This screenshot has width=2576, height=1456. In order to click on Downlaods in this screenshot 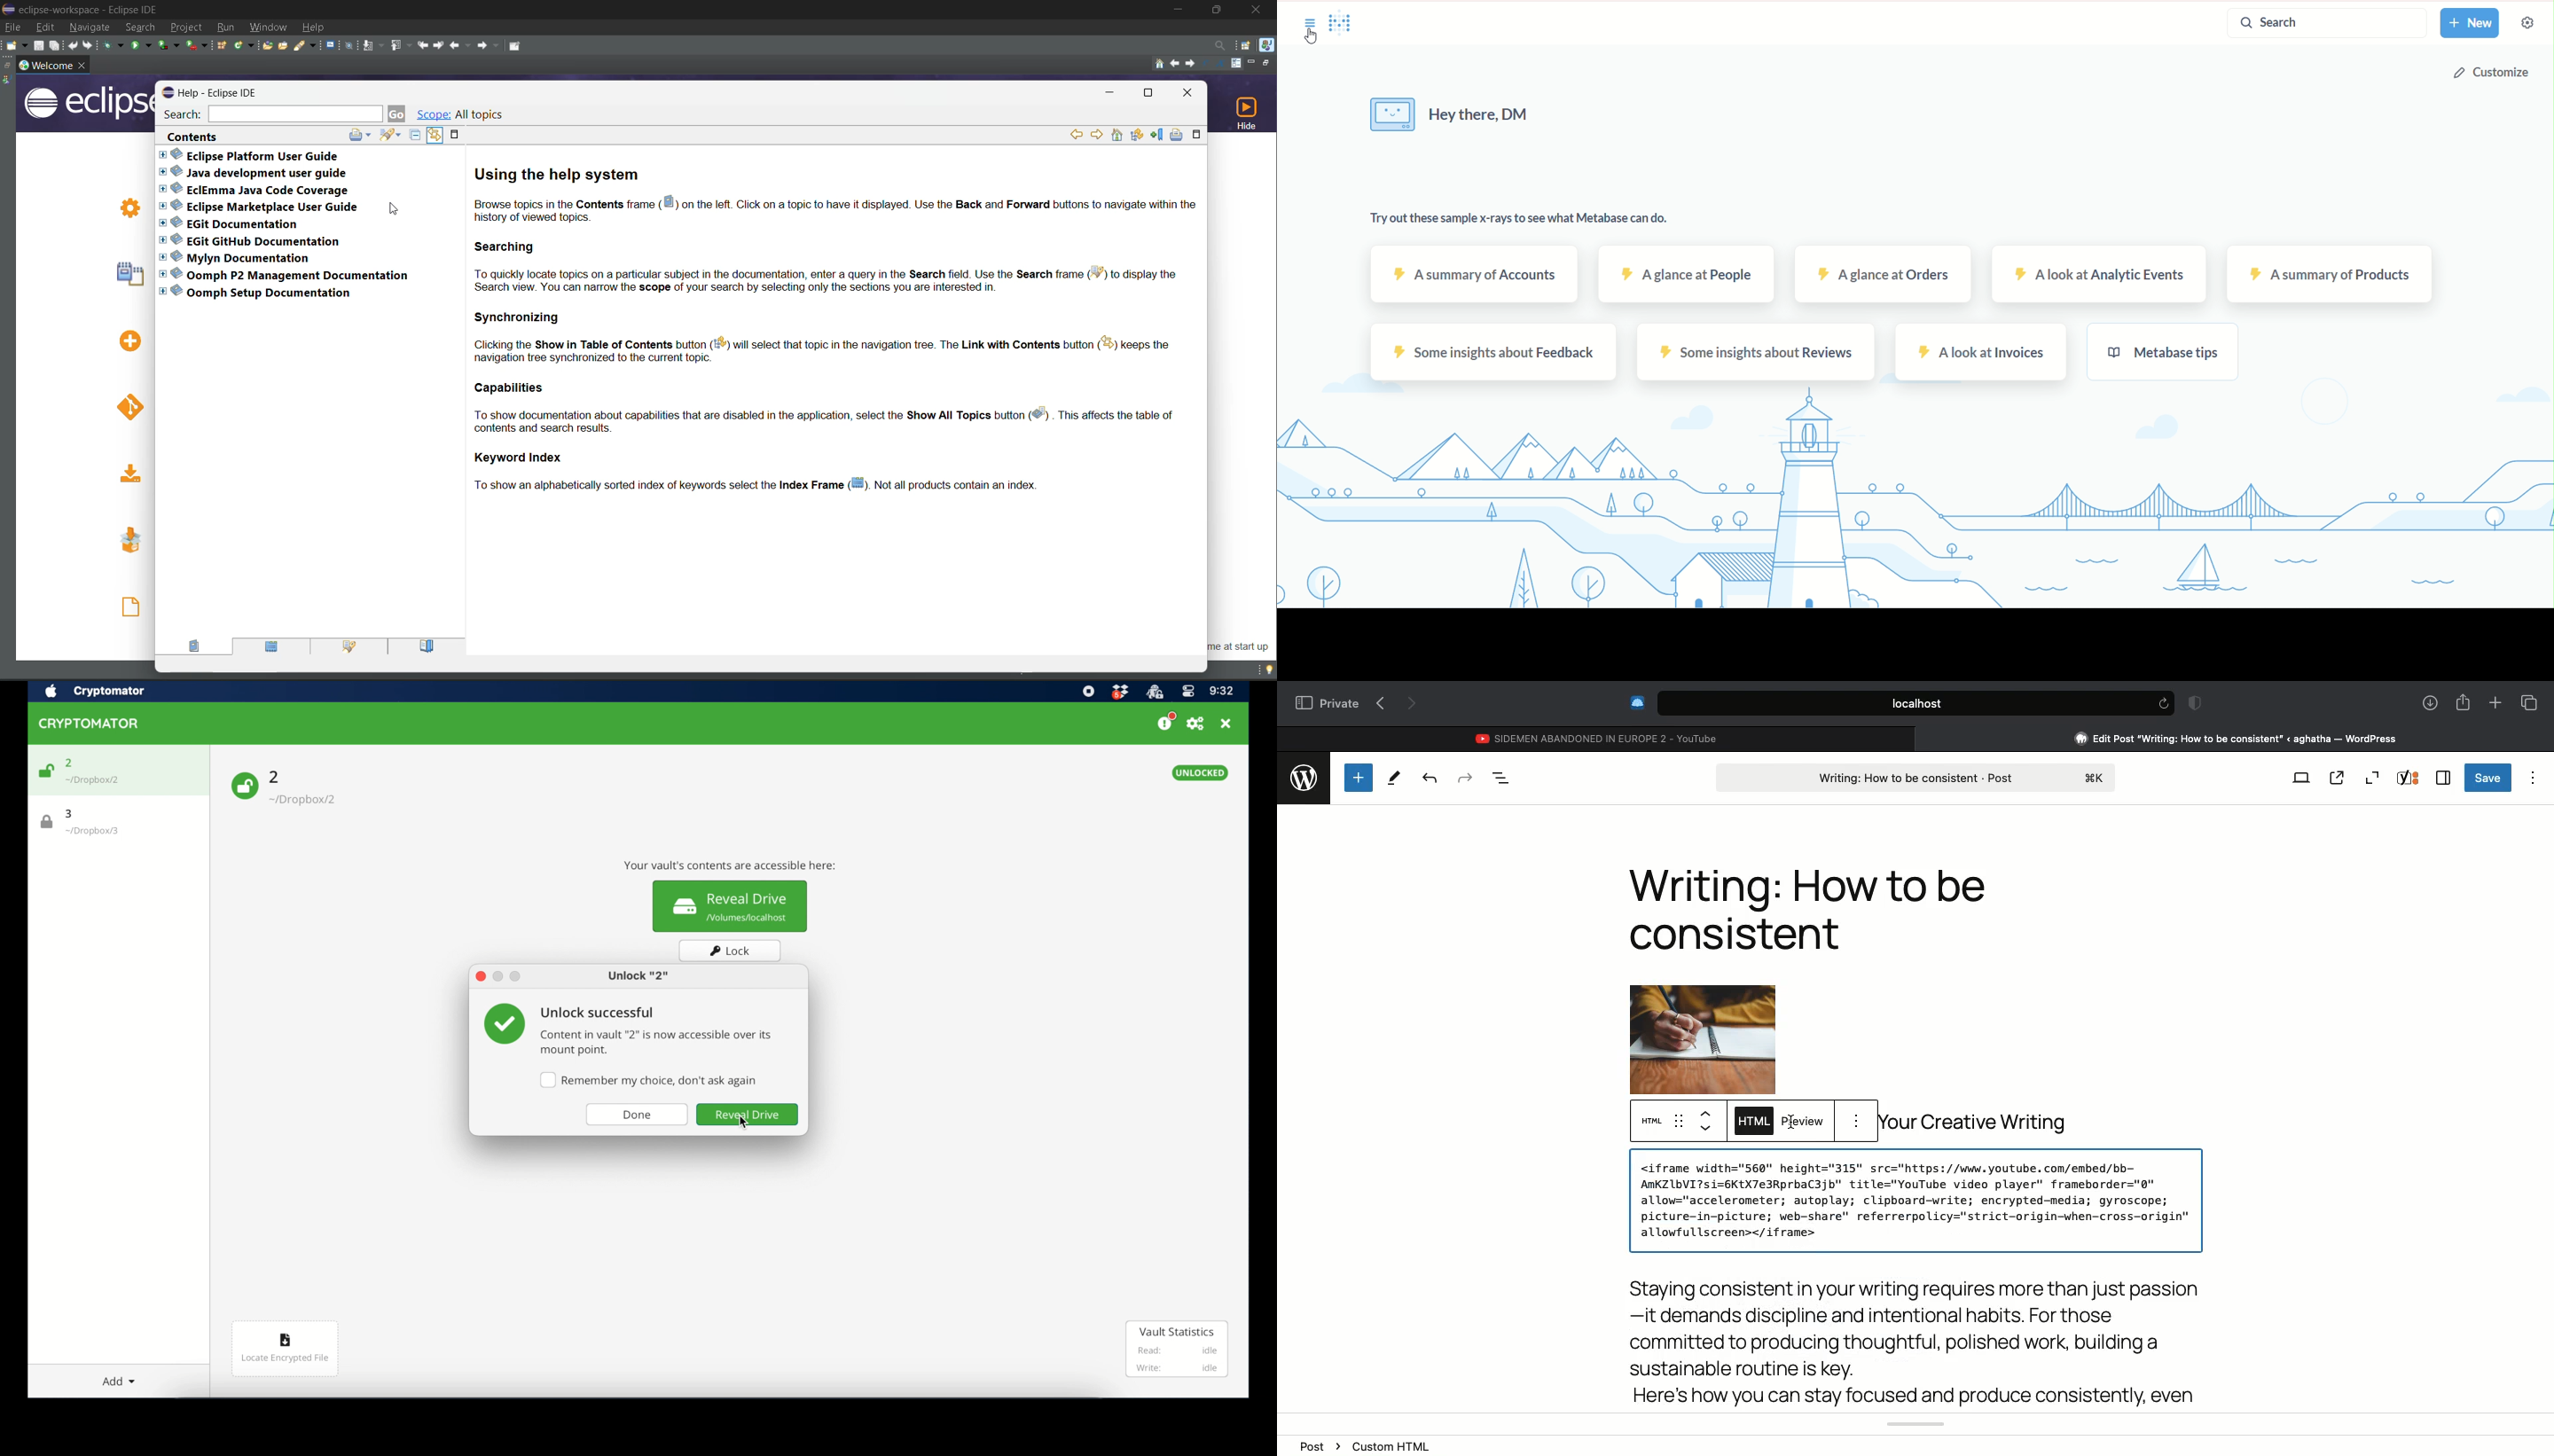, I will do `click(2427, 704)`.